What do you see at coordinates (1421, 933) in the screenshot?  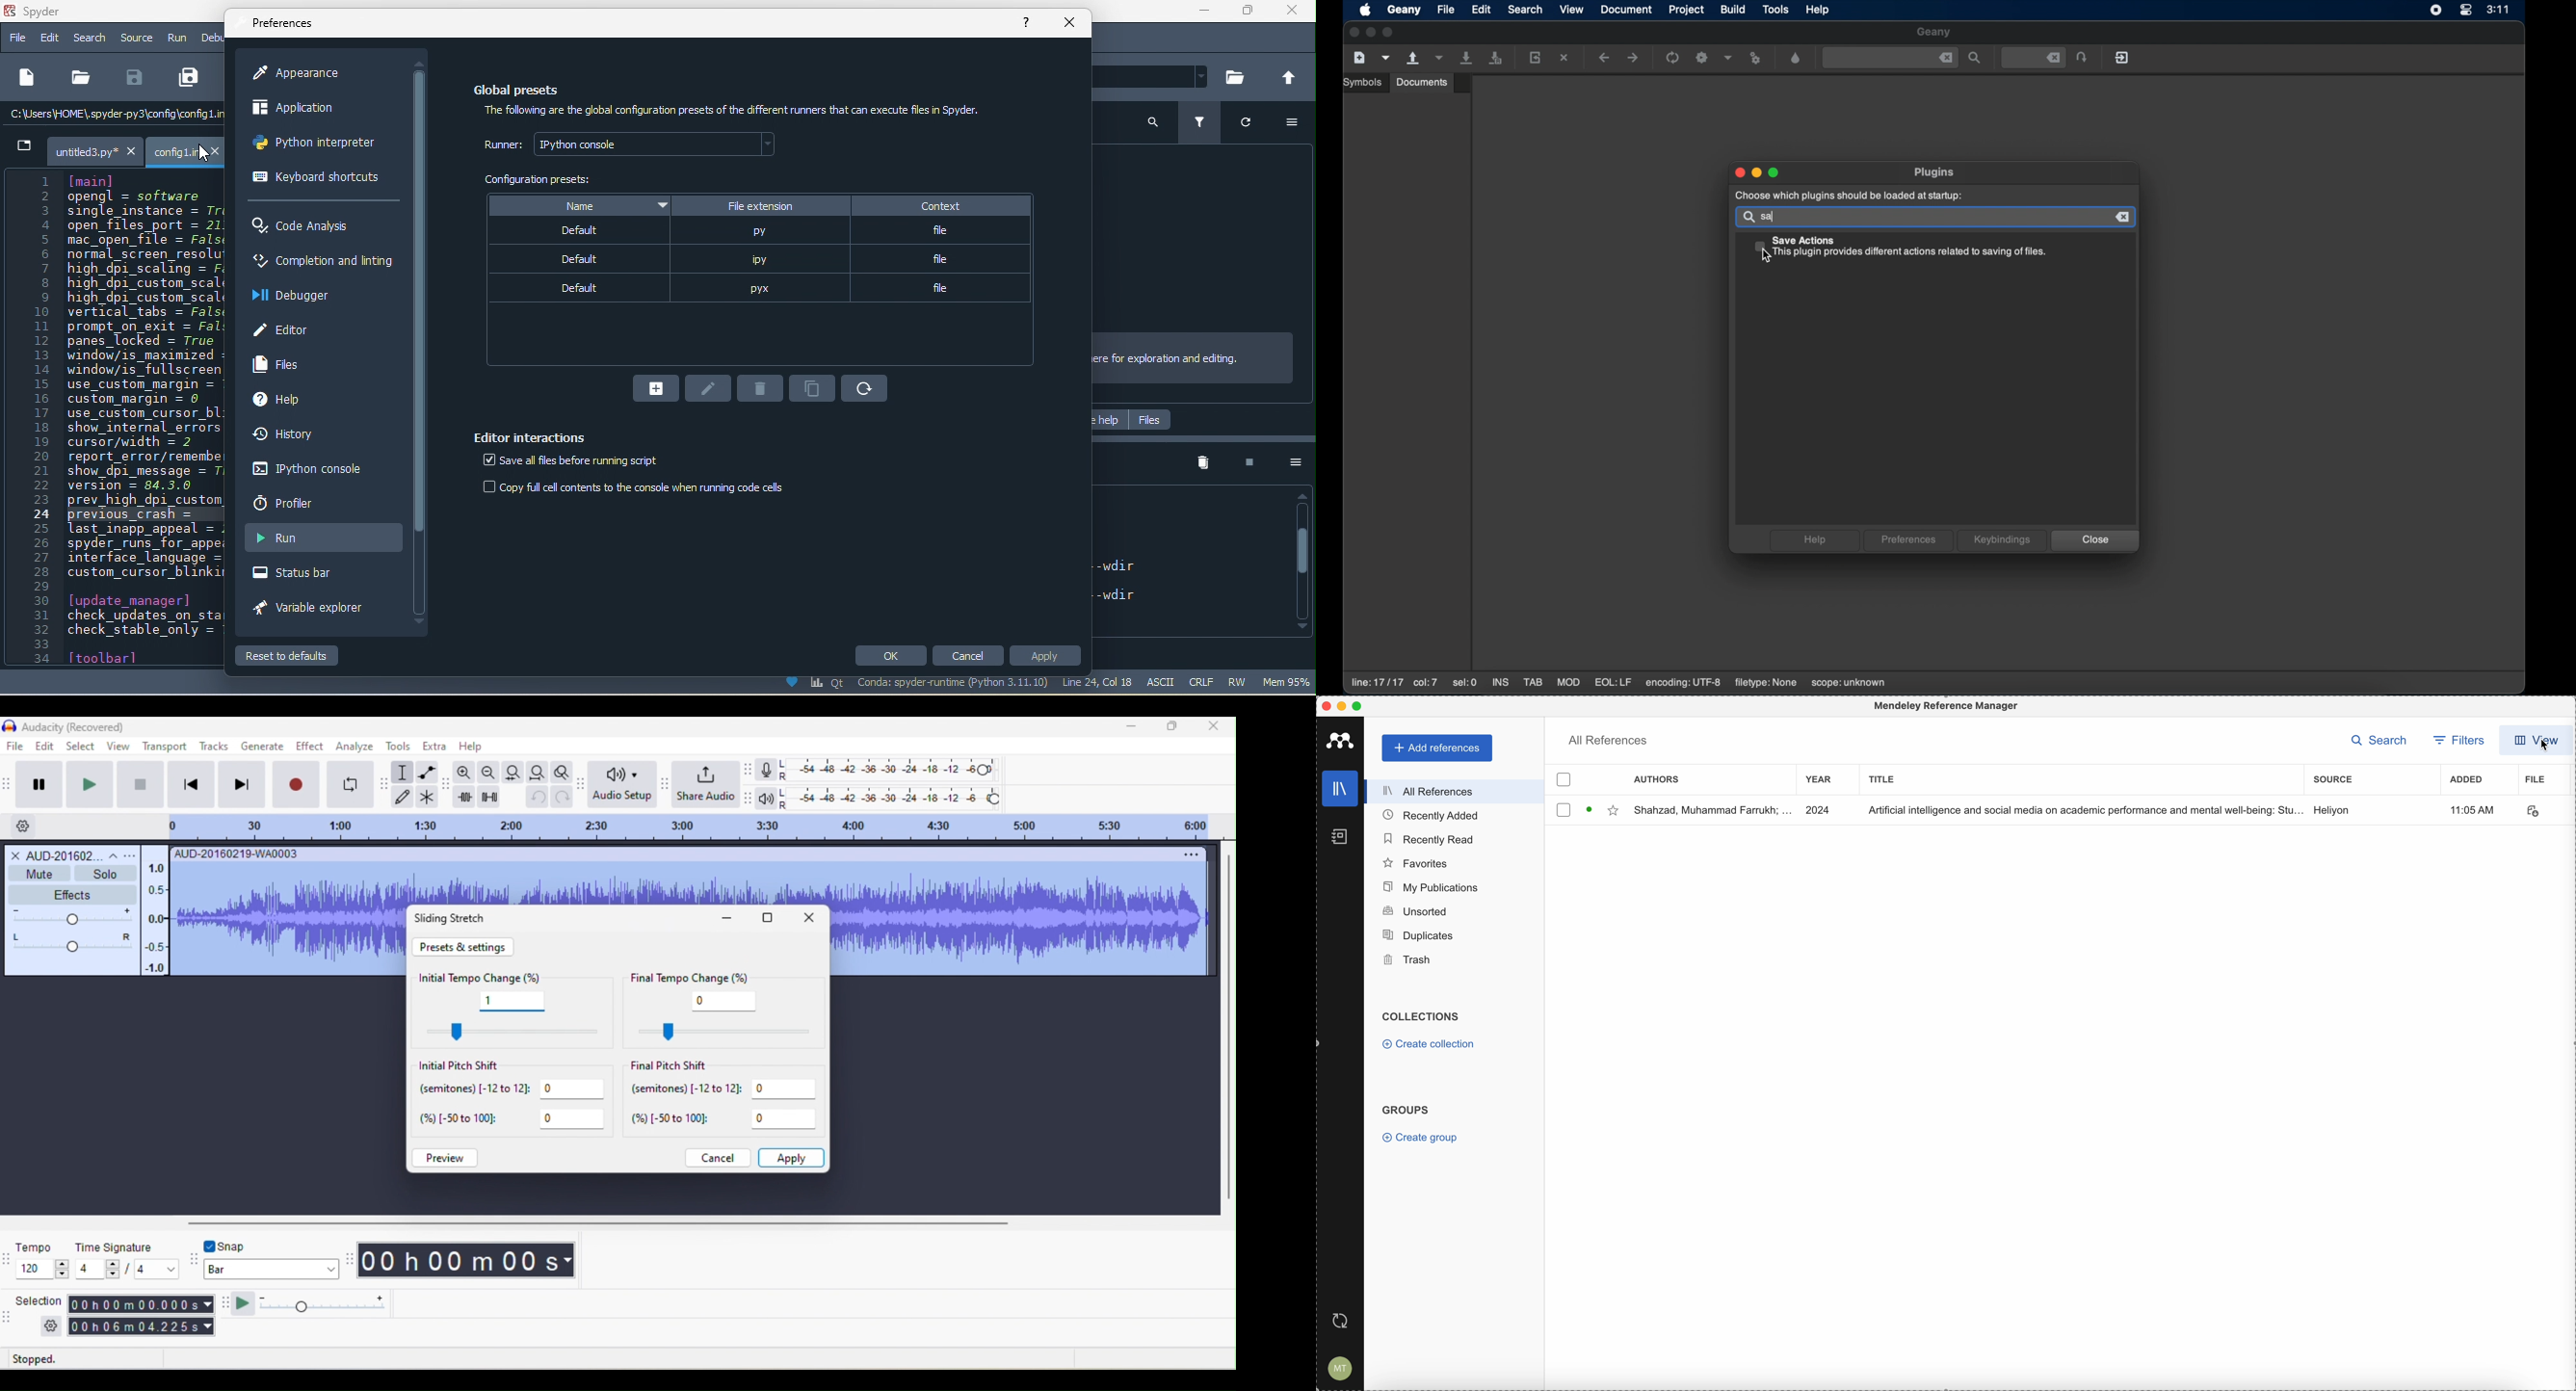 I see `duplicates` at bounding box center [1421, 933].